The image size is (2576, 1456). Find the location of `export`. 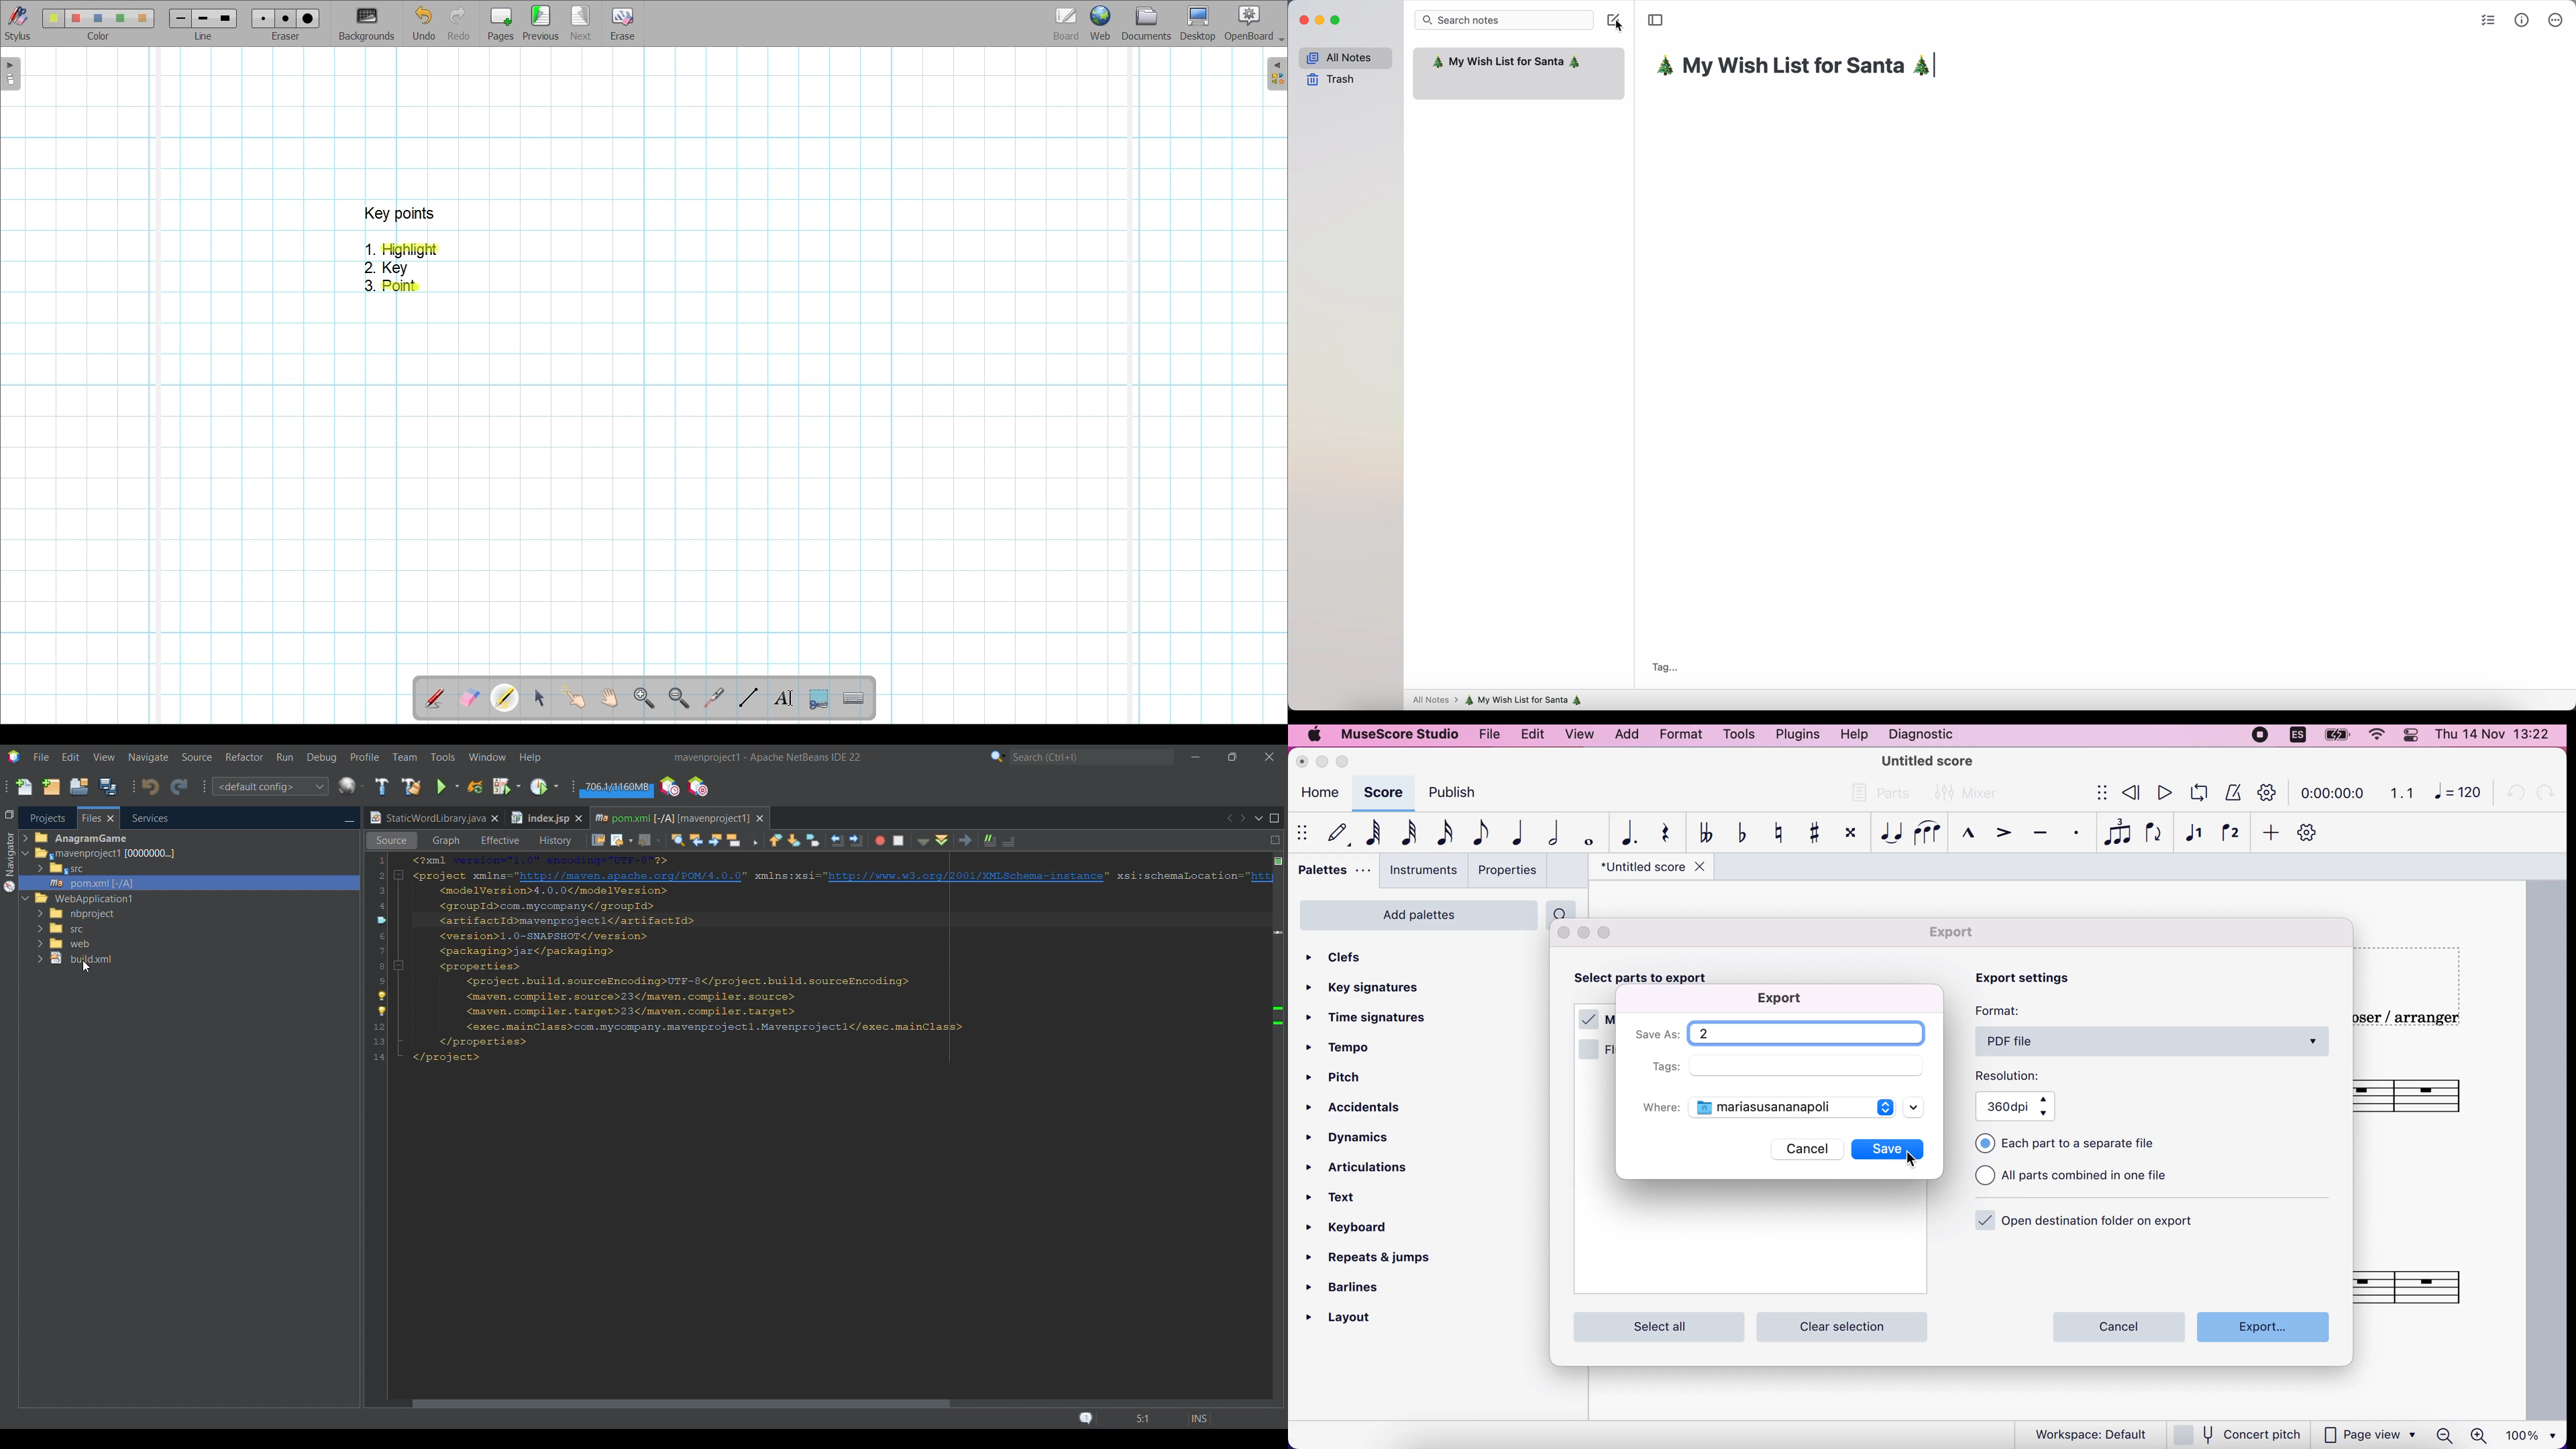

export is located at coordinates (1777, 1001).